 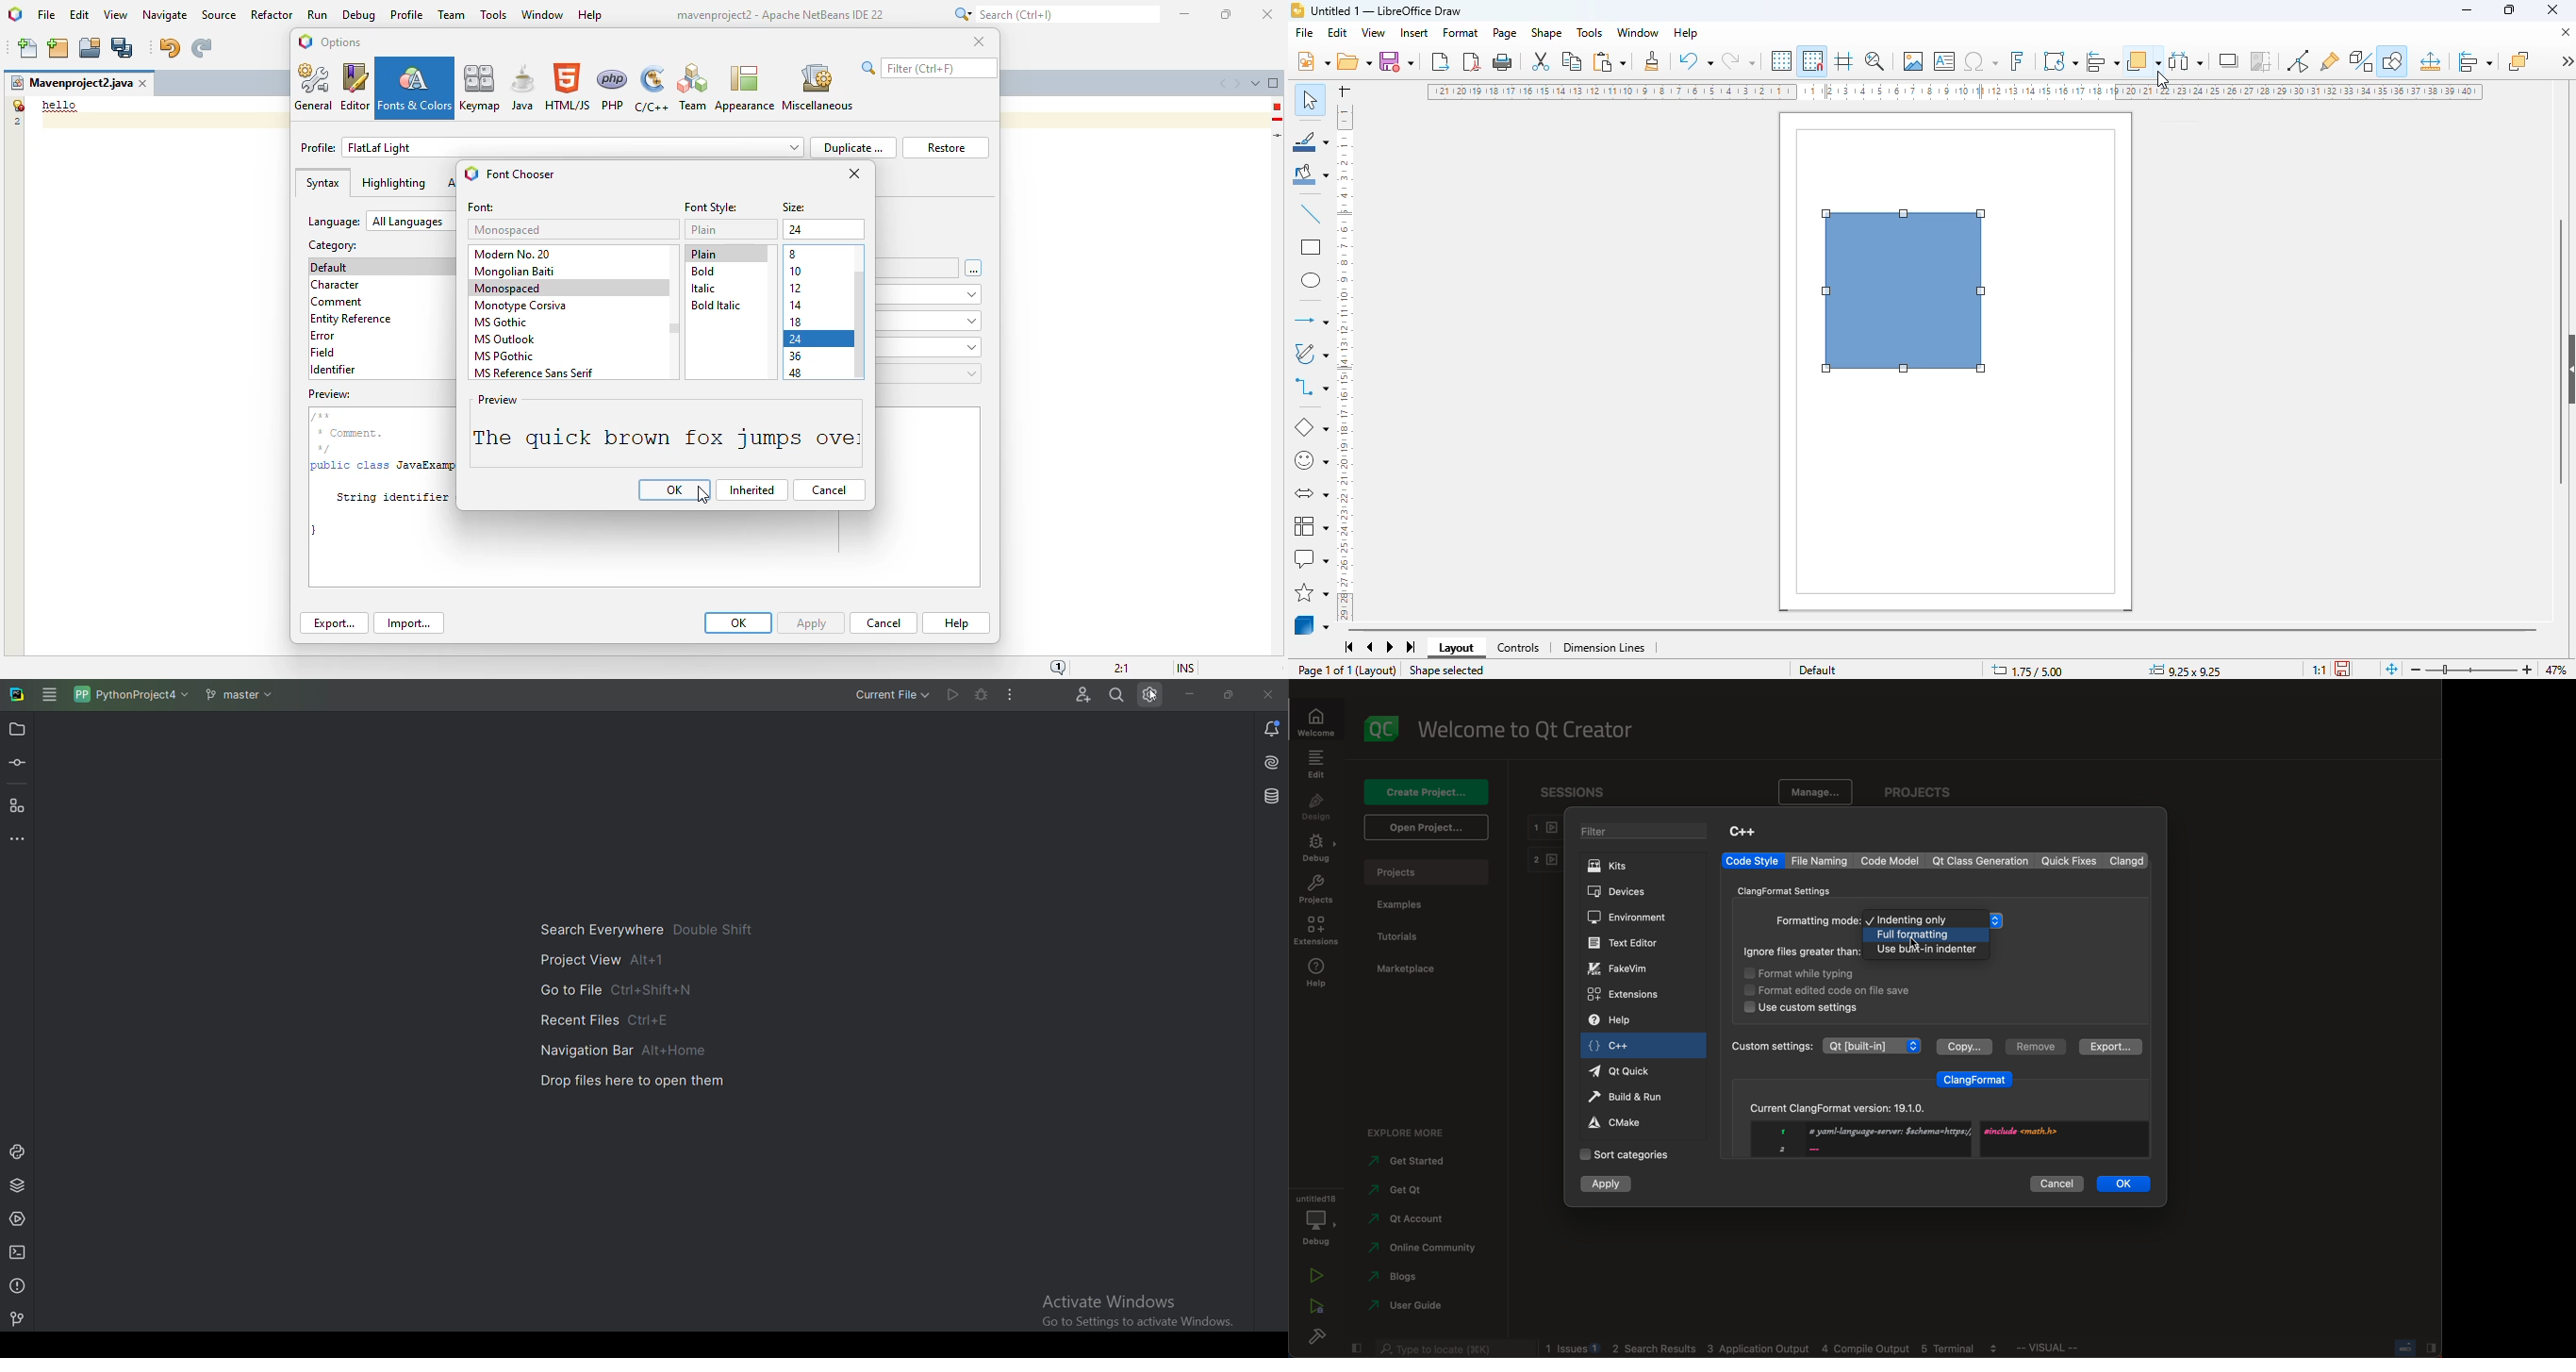 I want to click on view, so click(x=1375, y=33).